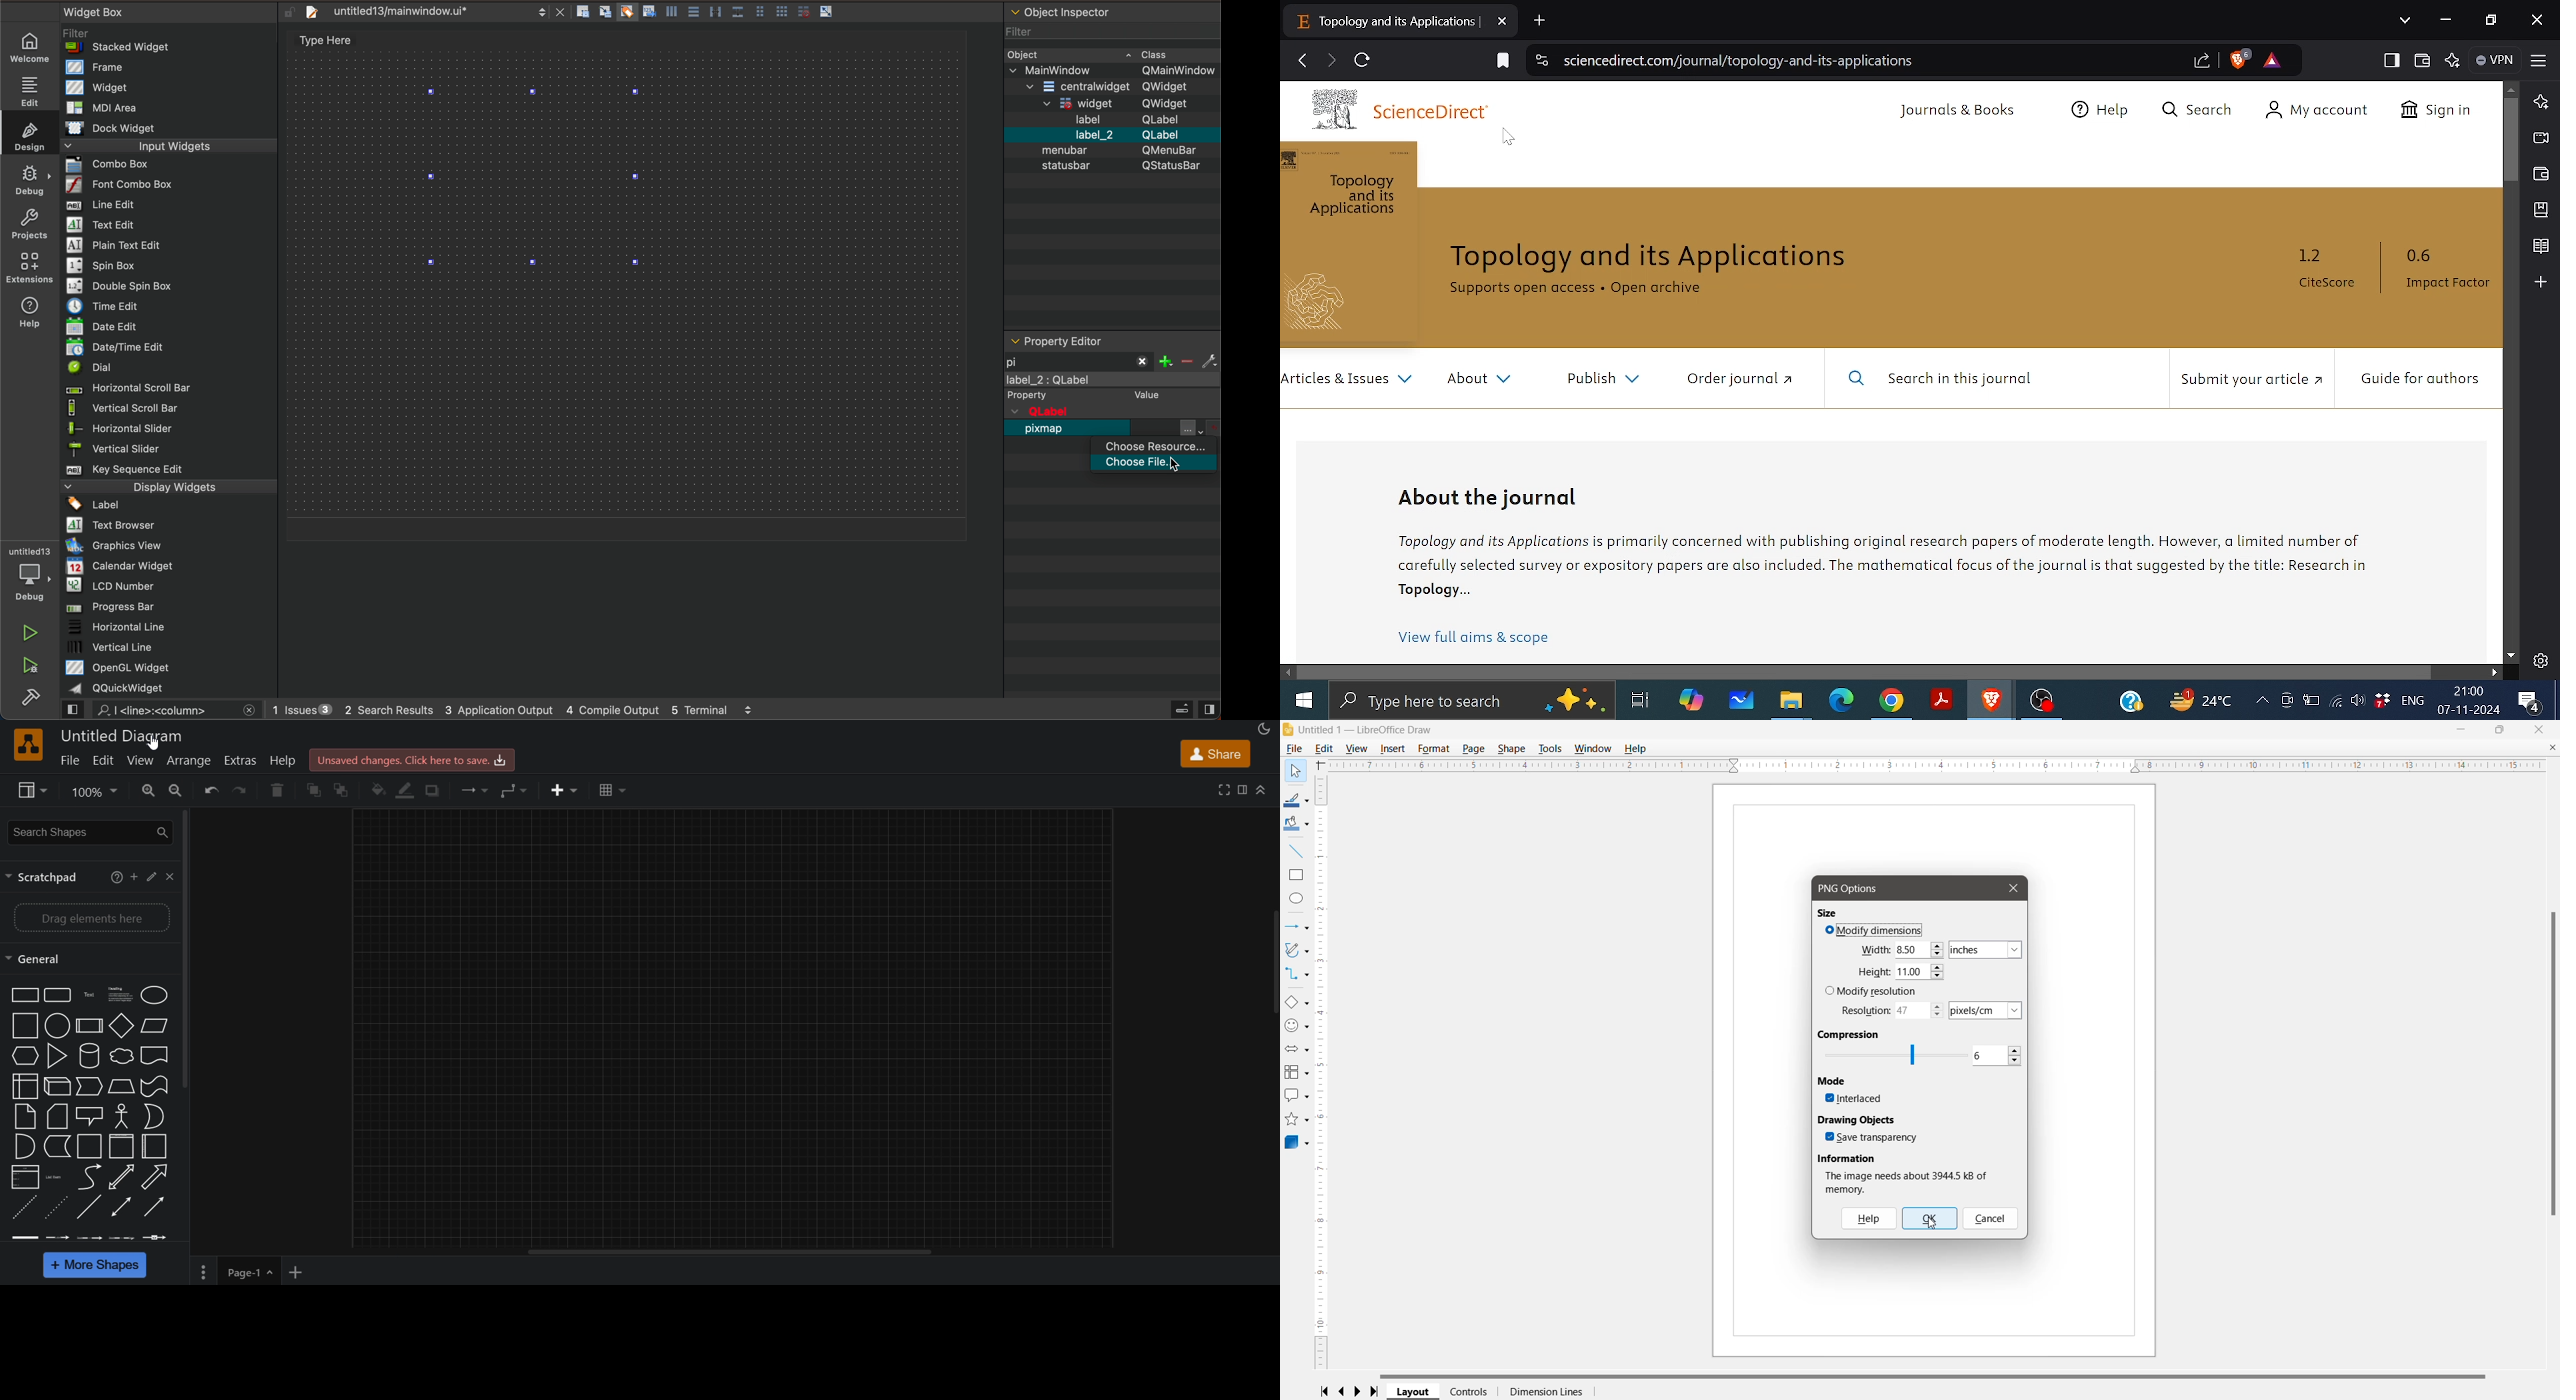  Describe the element at coordinates (1907, 1174) in the screenshot. I see `Image information` at that location.